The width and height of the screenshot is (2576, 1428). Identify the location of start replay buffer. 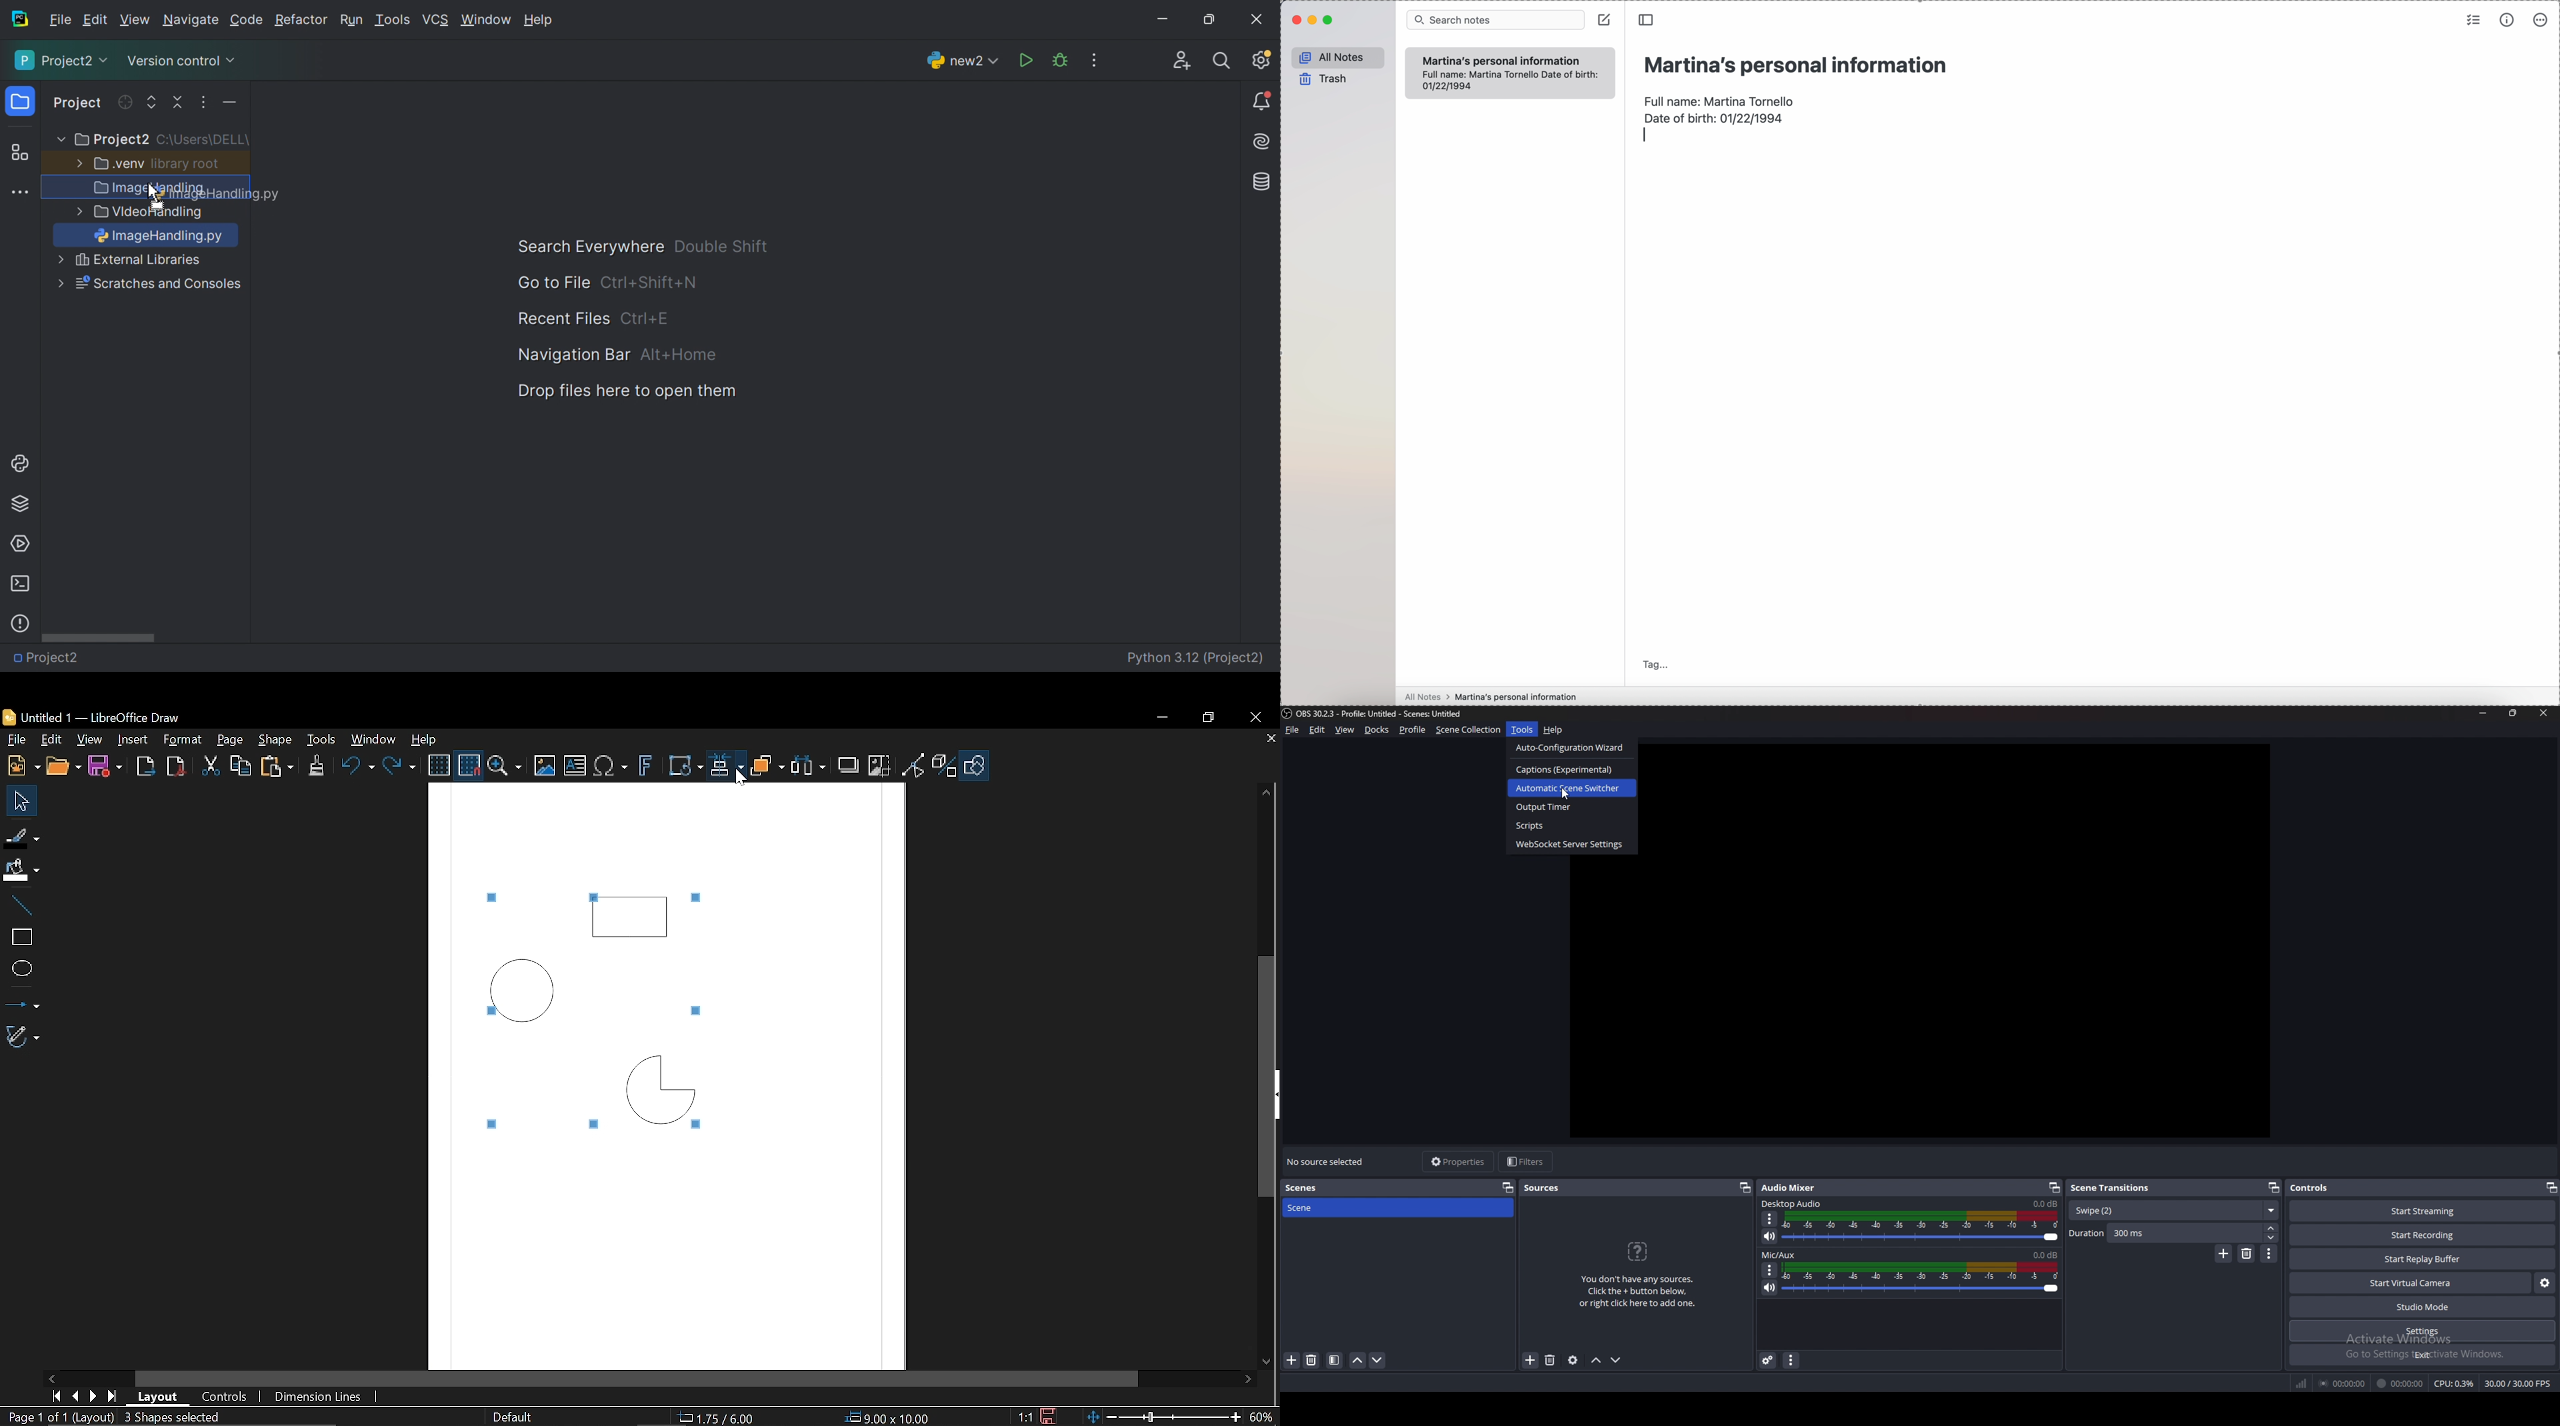
(2423, 1259).